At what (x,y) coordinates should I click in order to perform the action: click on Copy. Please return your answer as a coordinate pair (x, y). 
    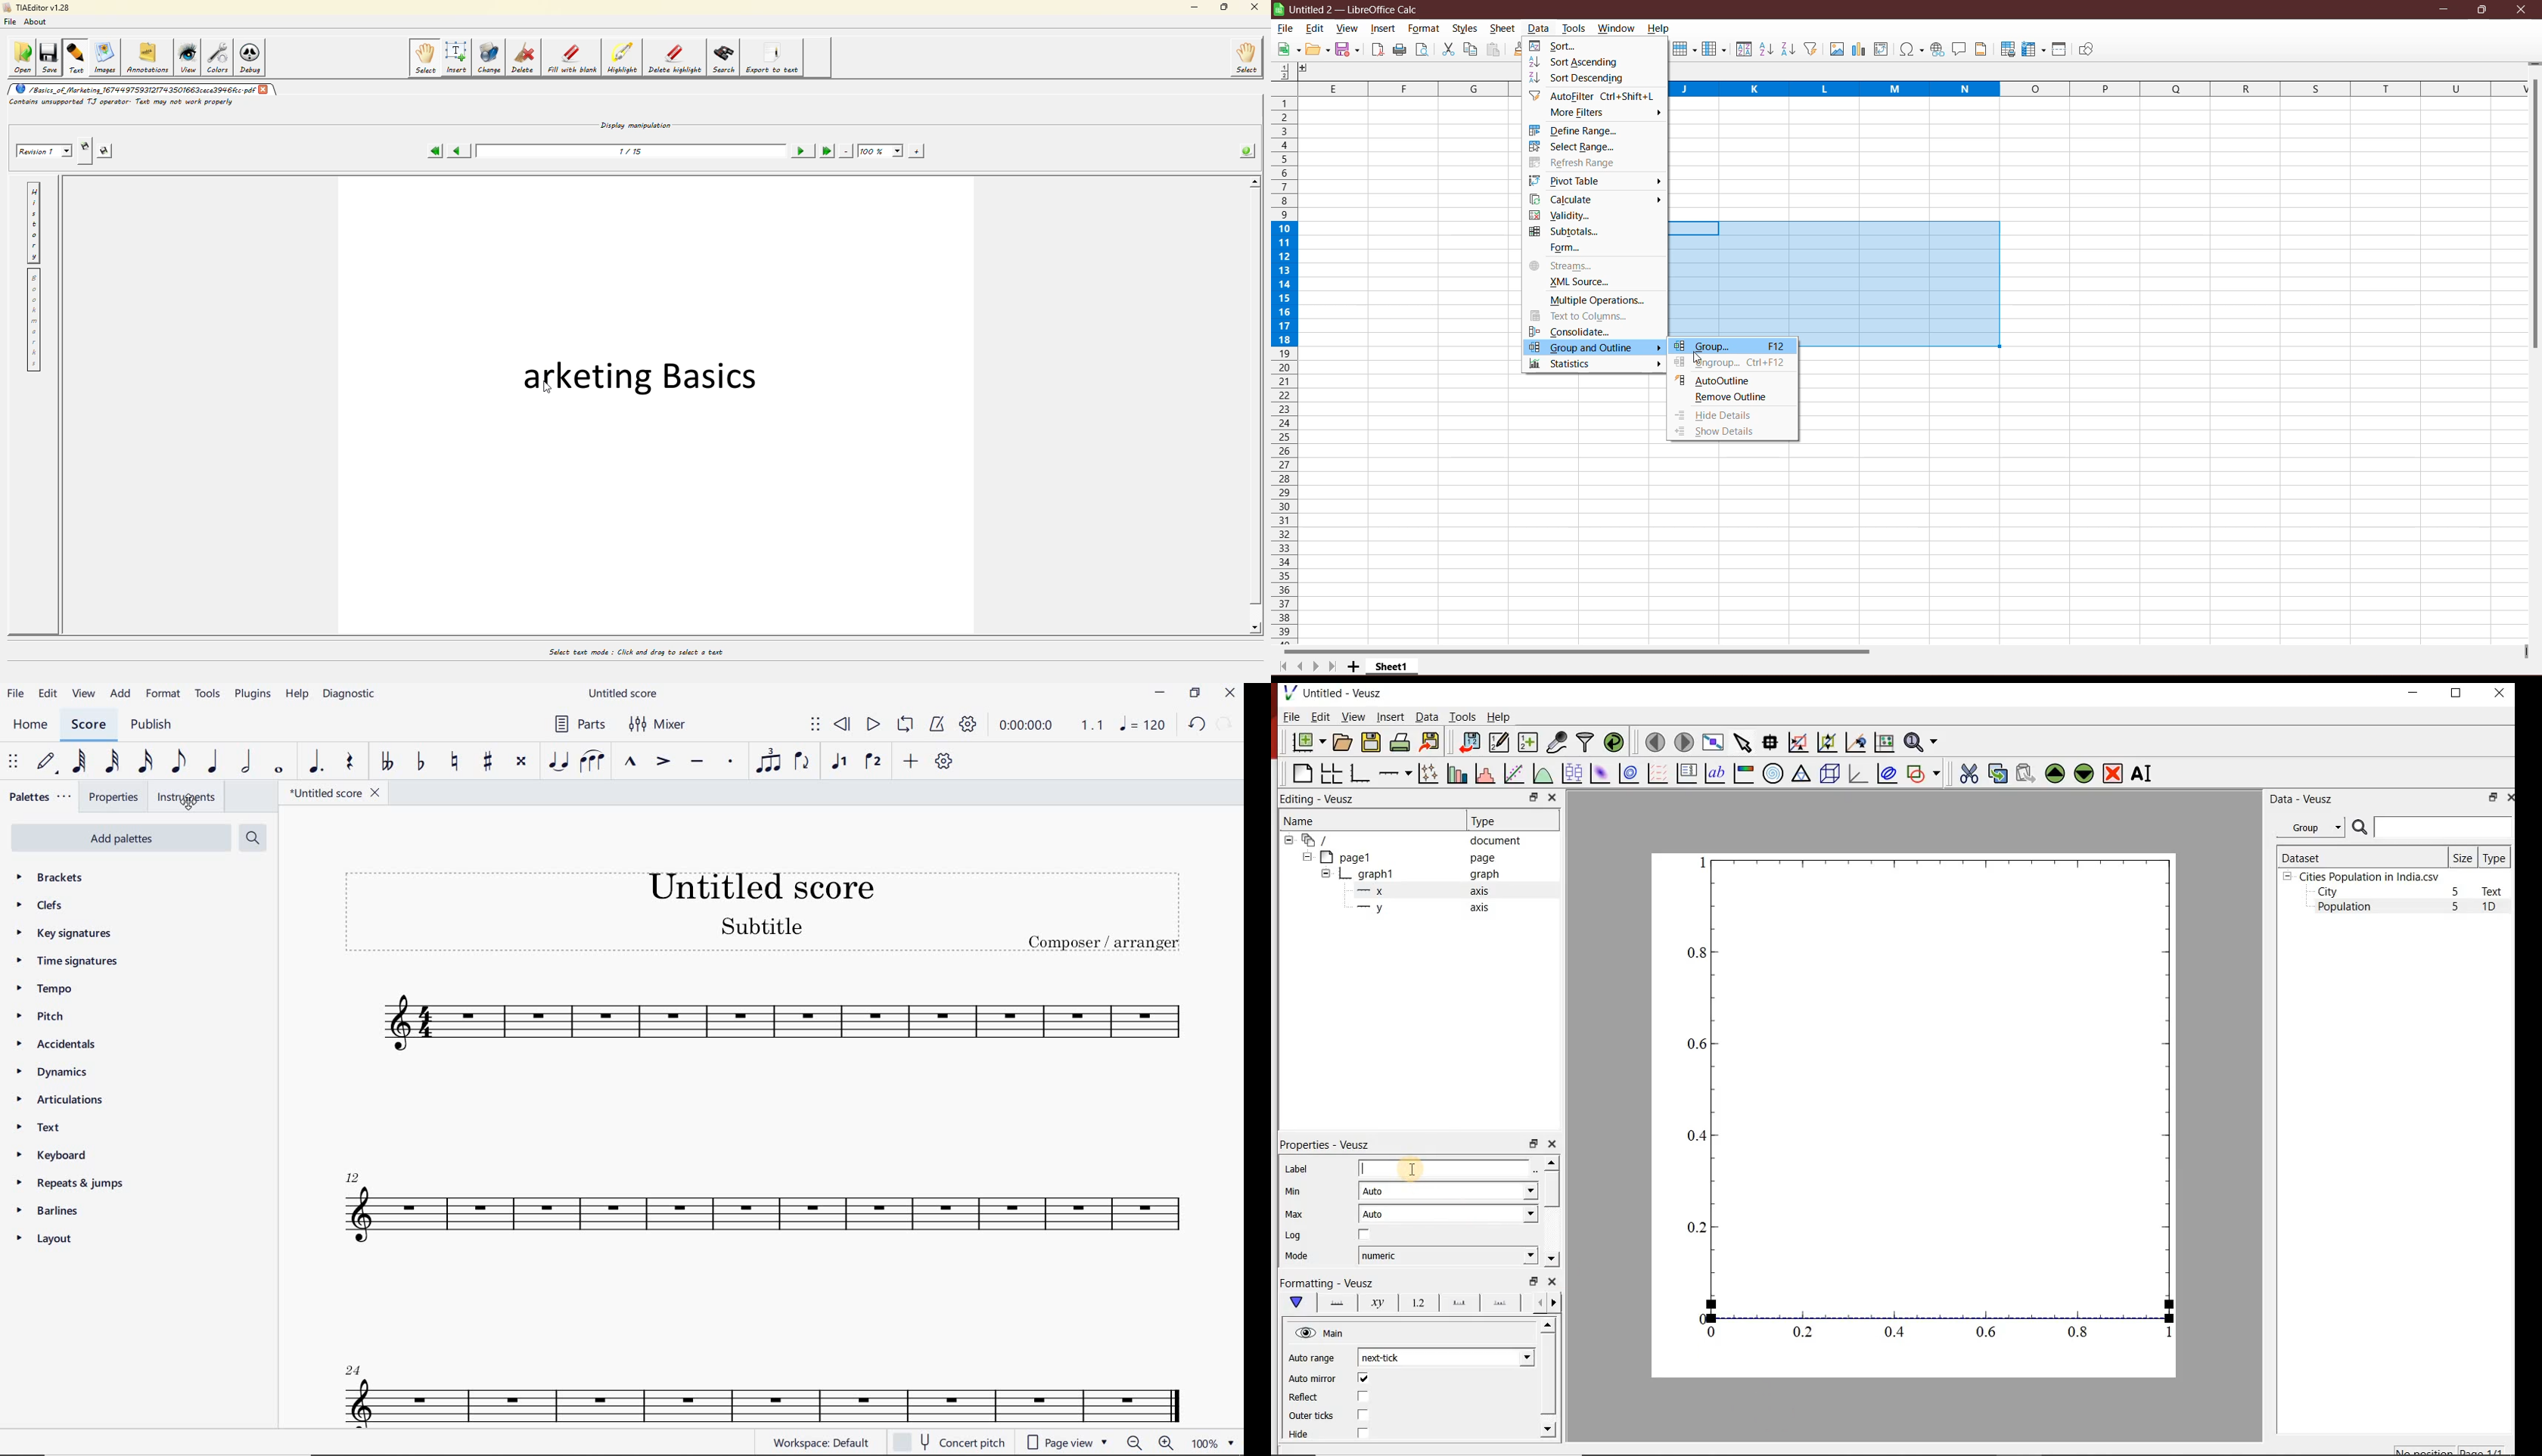
    Looking at the image, I should click on (1470, 49).